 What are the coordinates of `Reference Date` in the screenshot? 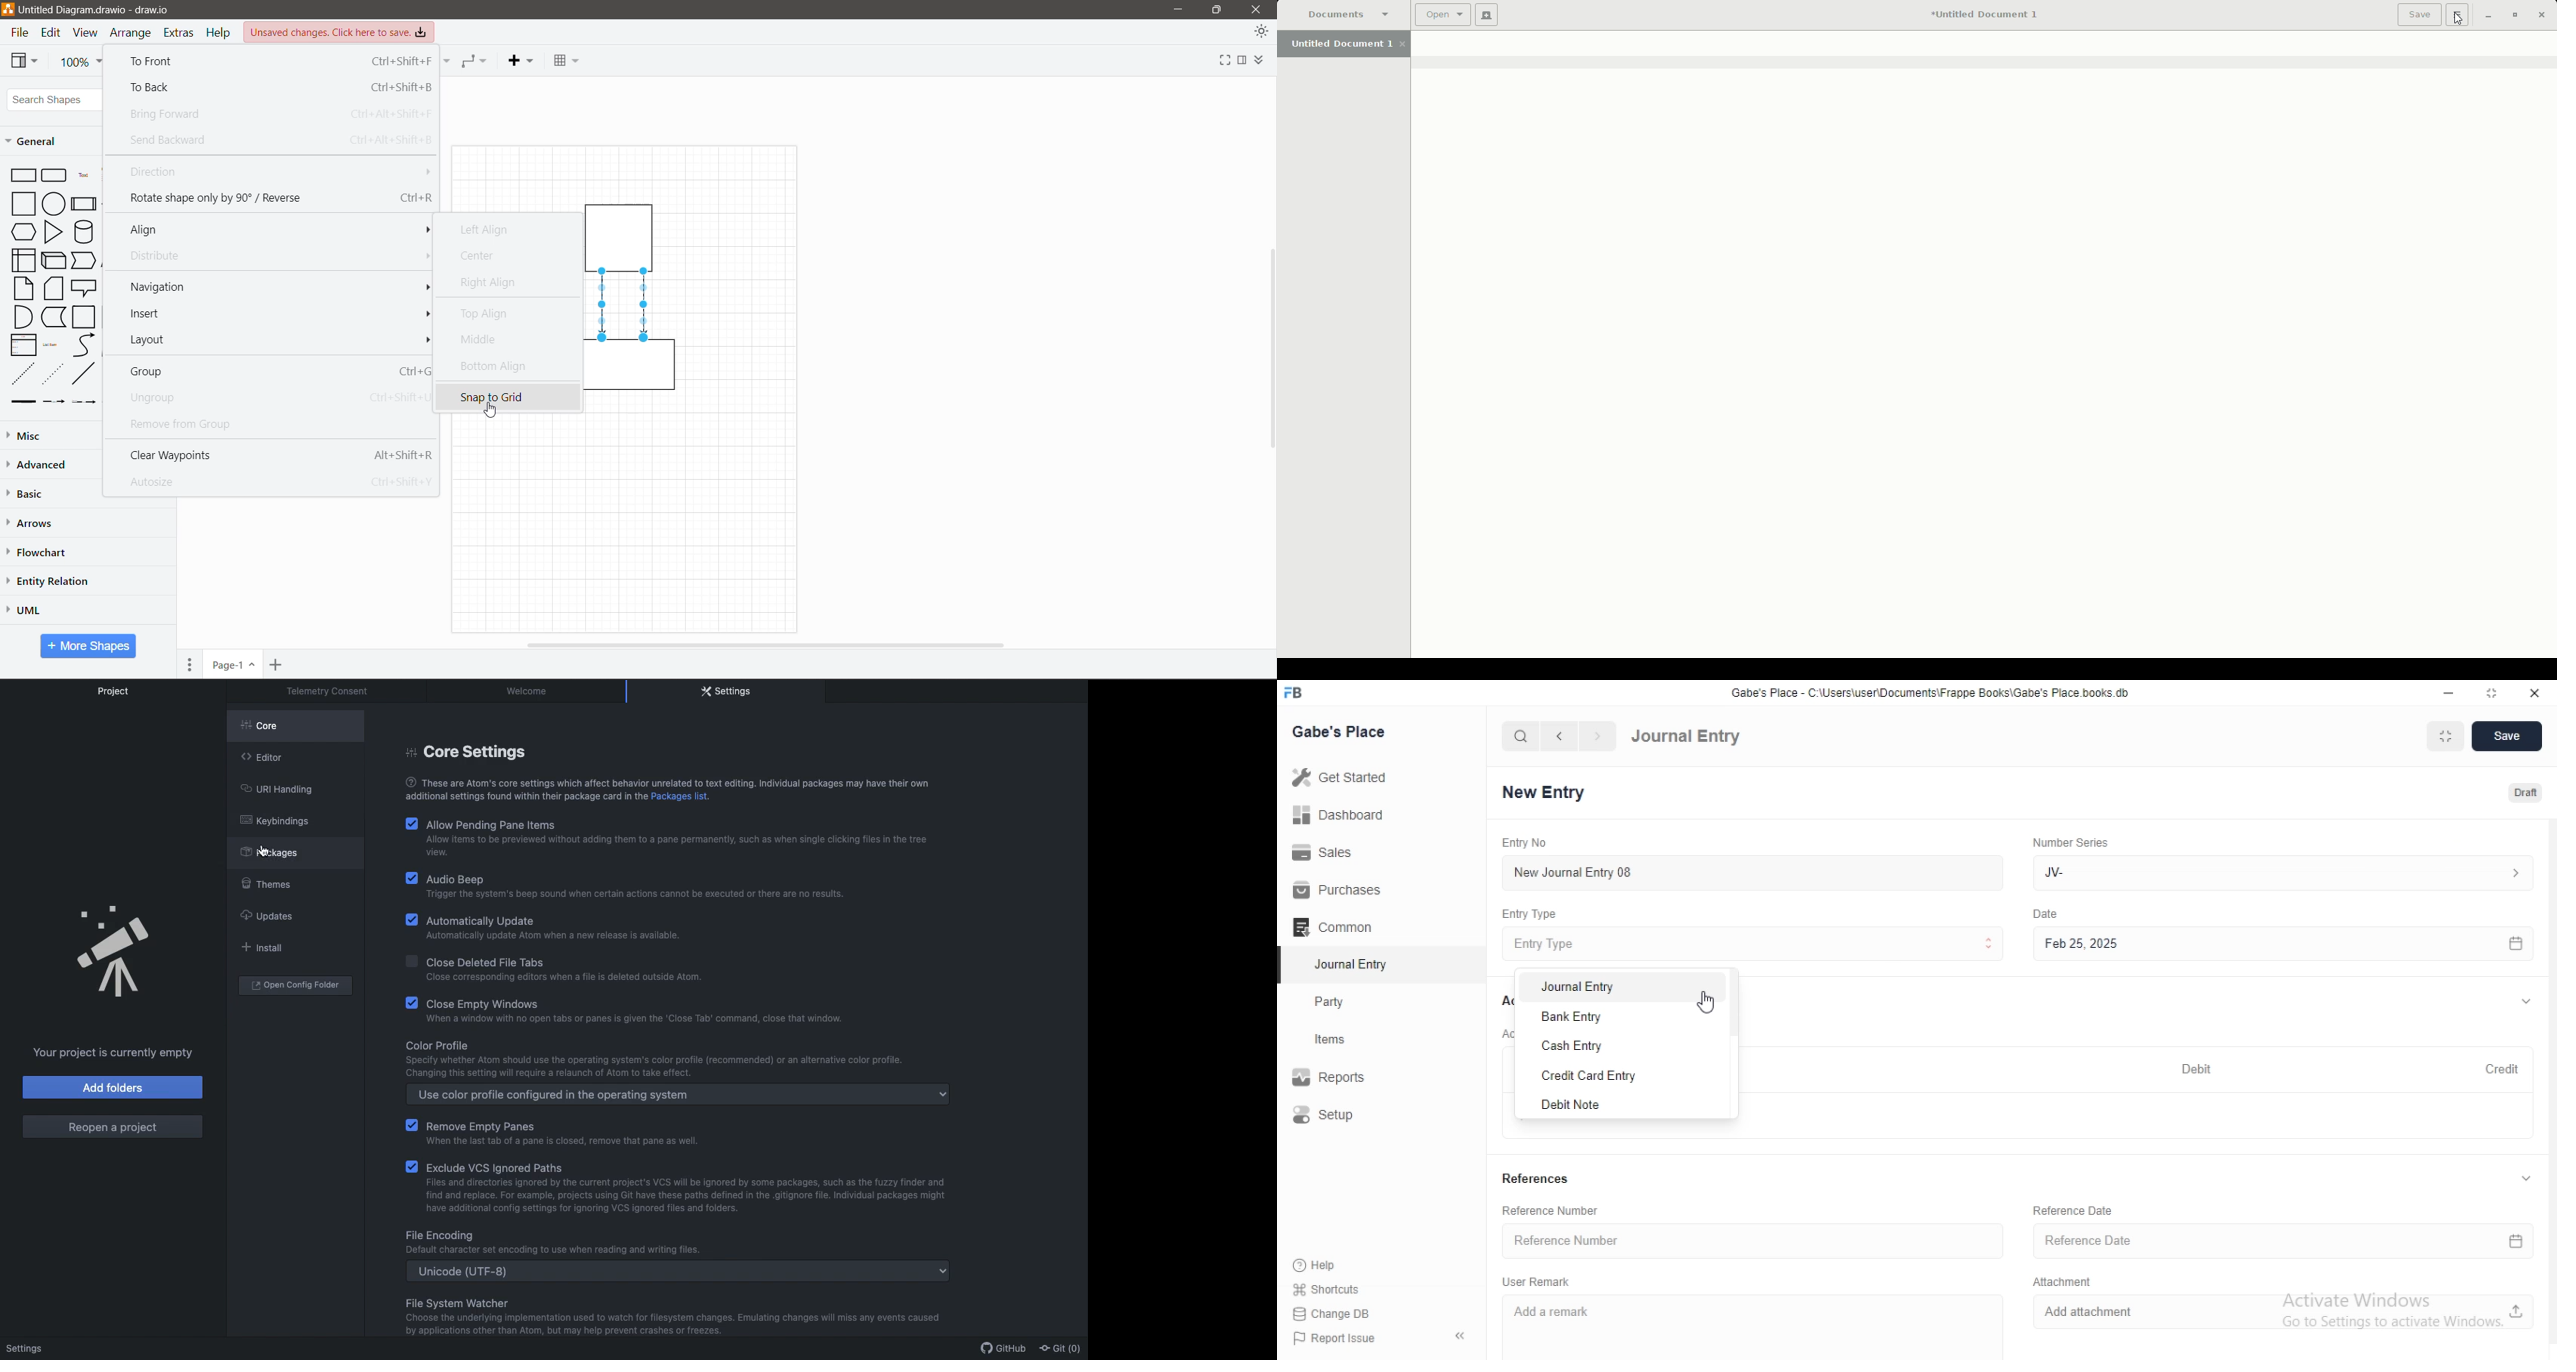 It's located at (2070, 1210).